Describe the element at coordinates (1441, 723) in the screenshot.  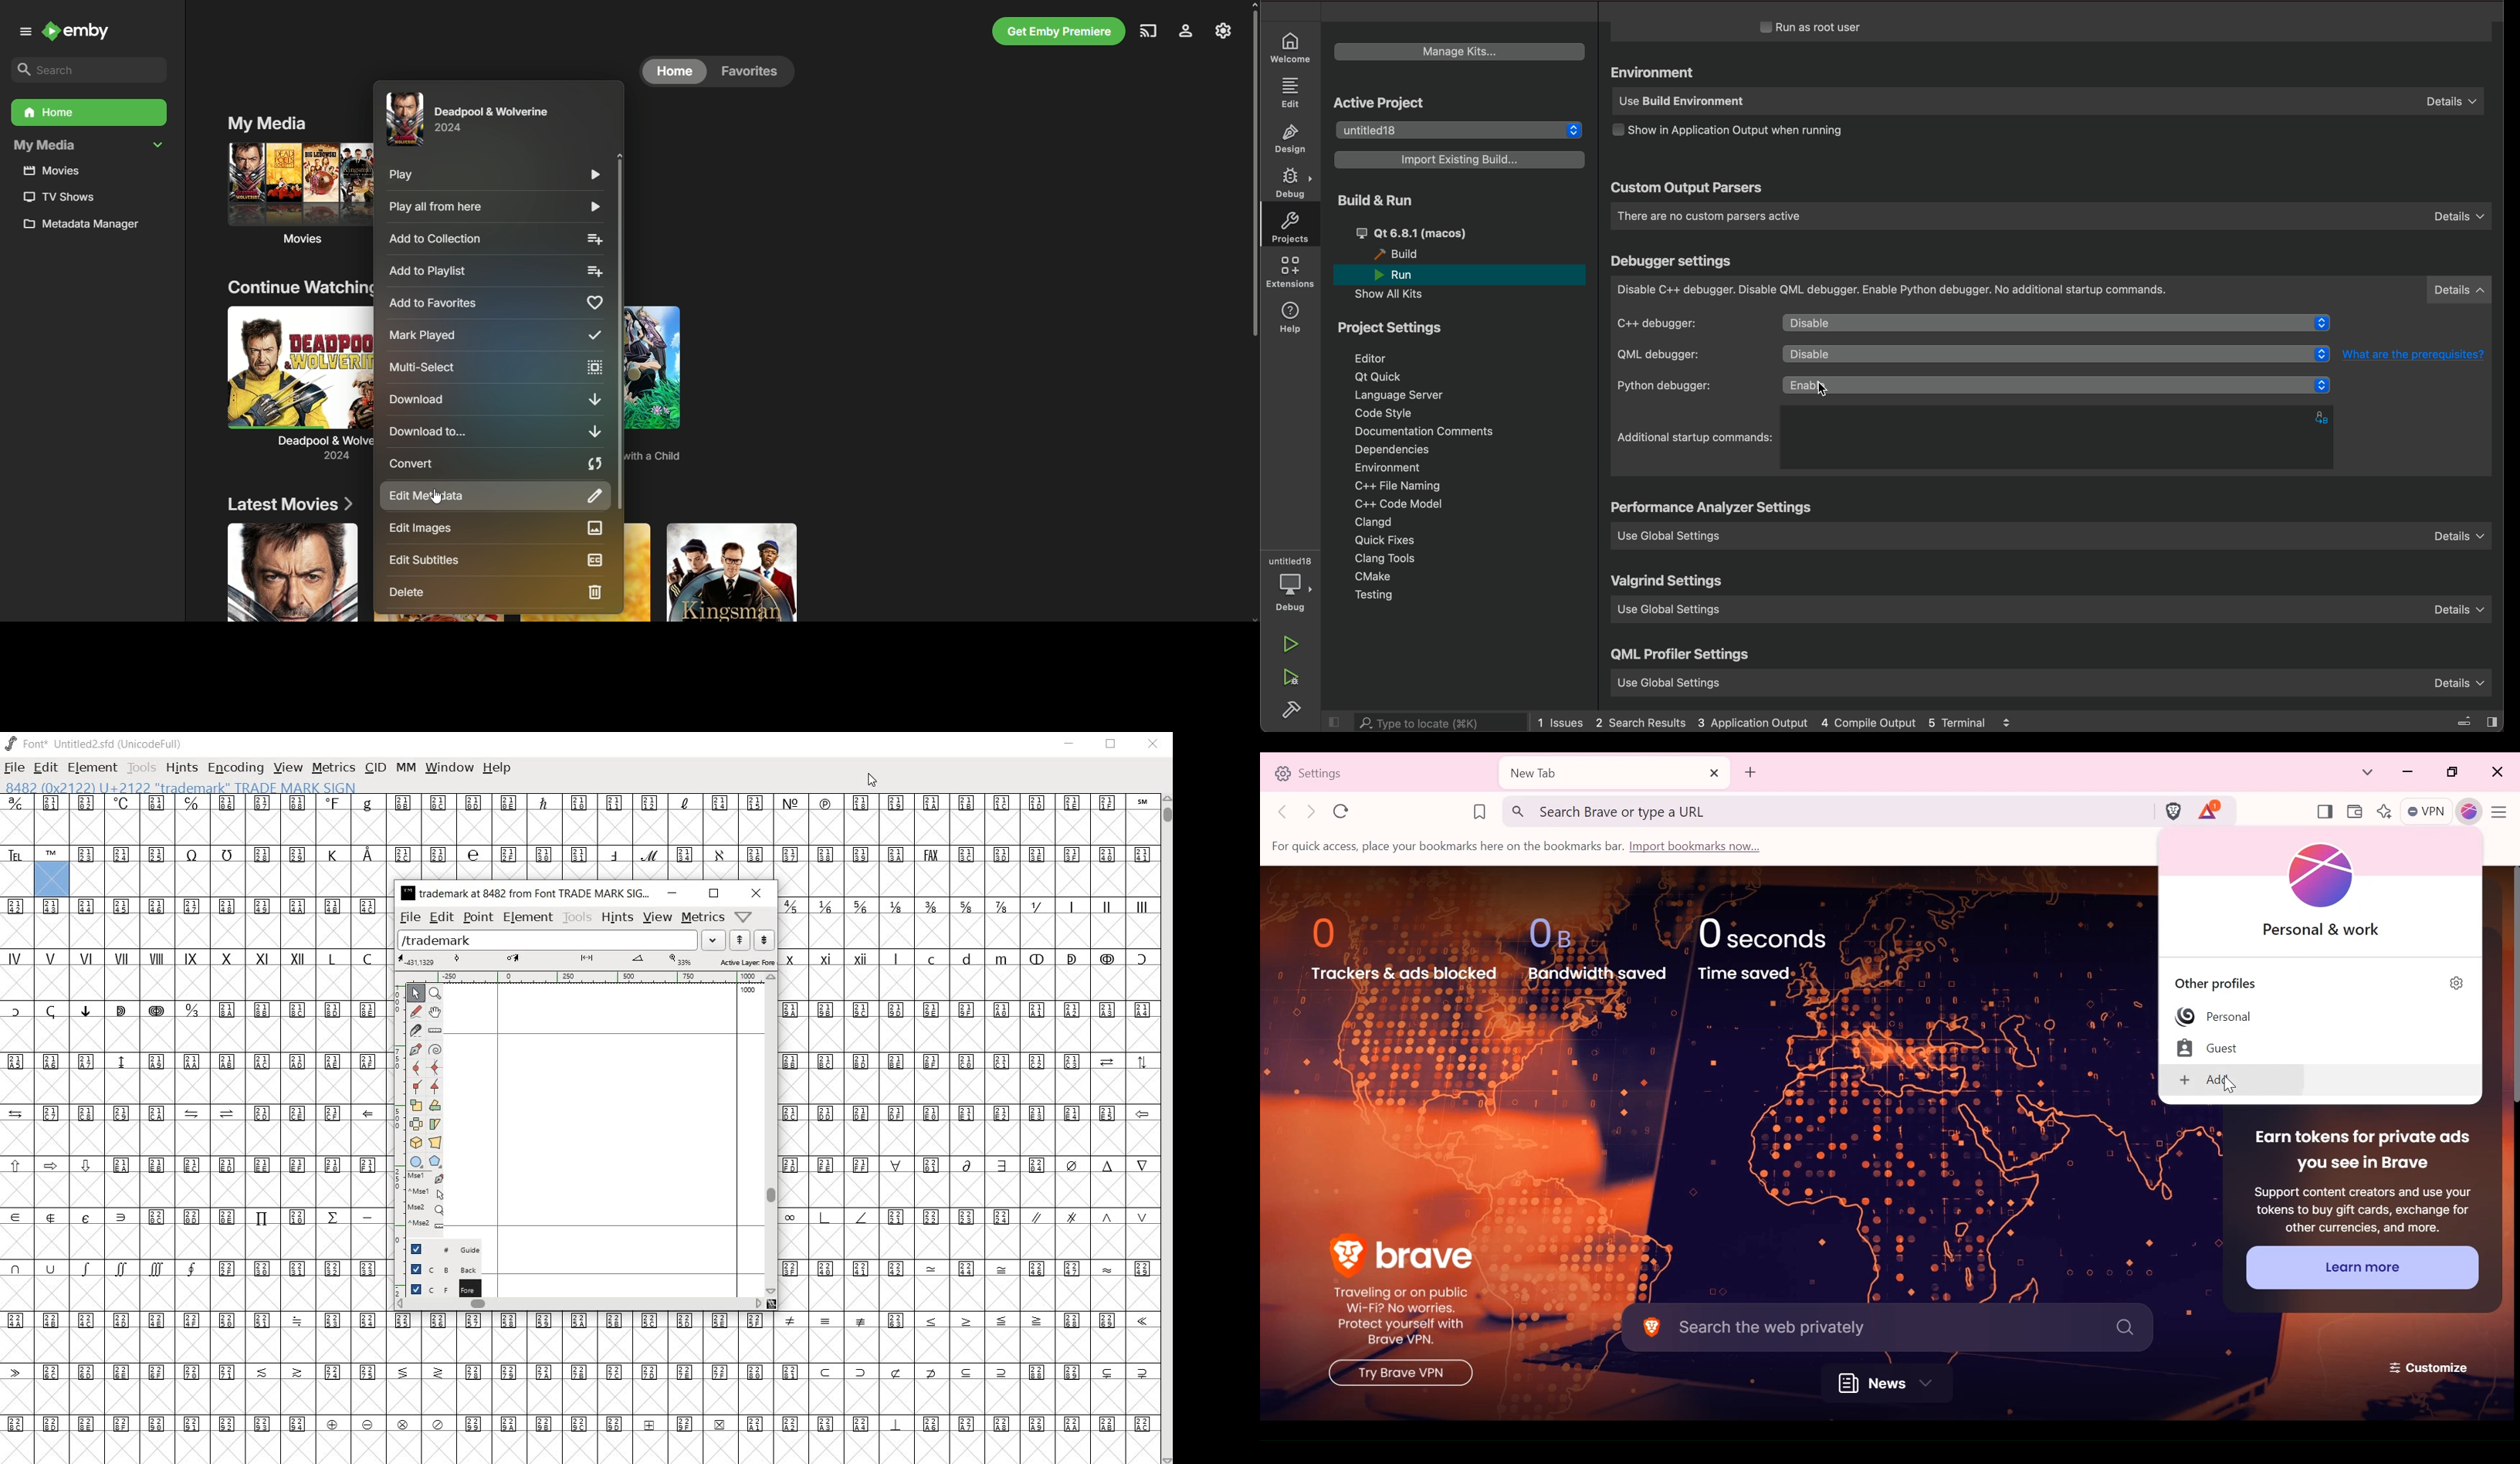
I see `search` at that location.